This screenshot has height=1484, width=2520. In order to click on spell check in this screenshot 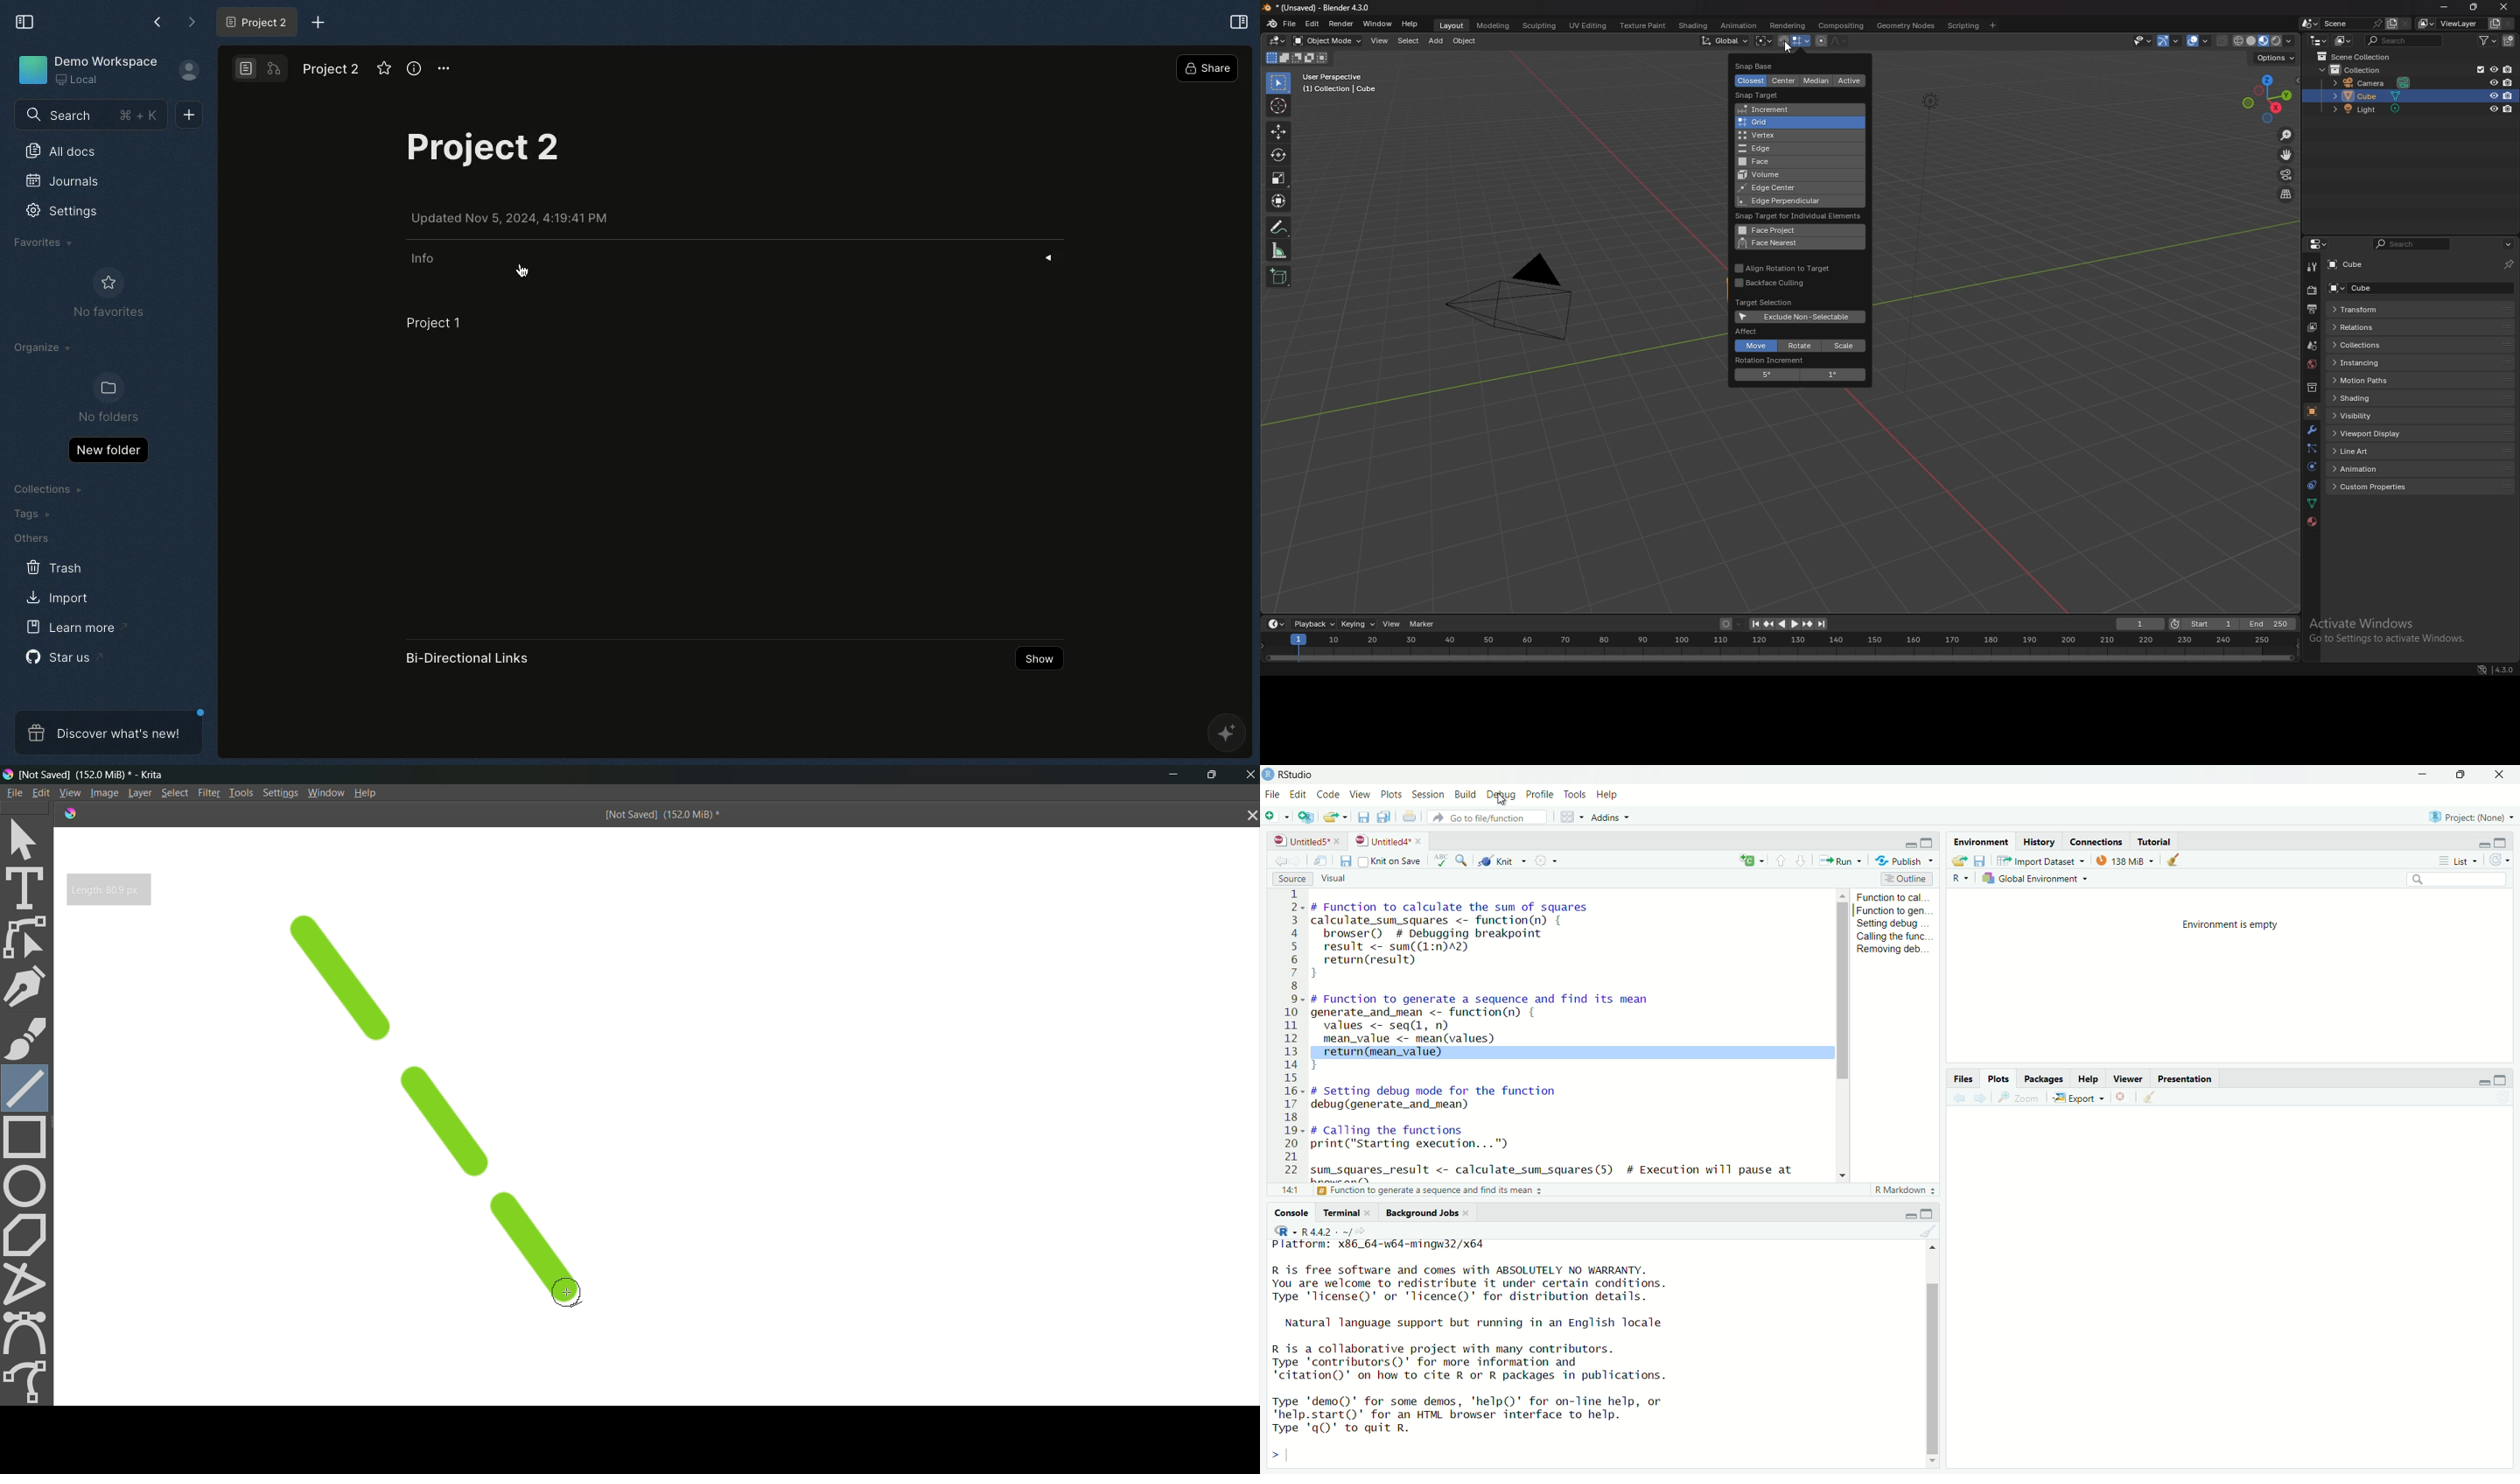, I will do `click(1438, 862)`.